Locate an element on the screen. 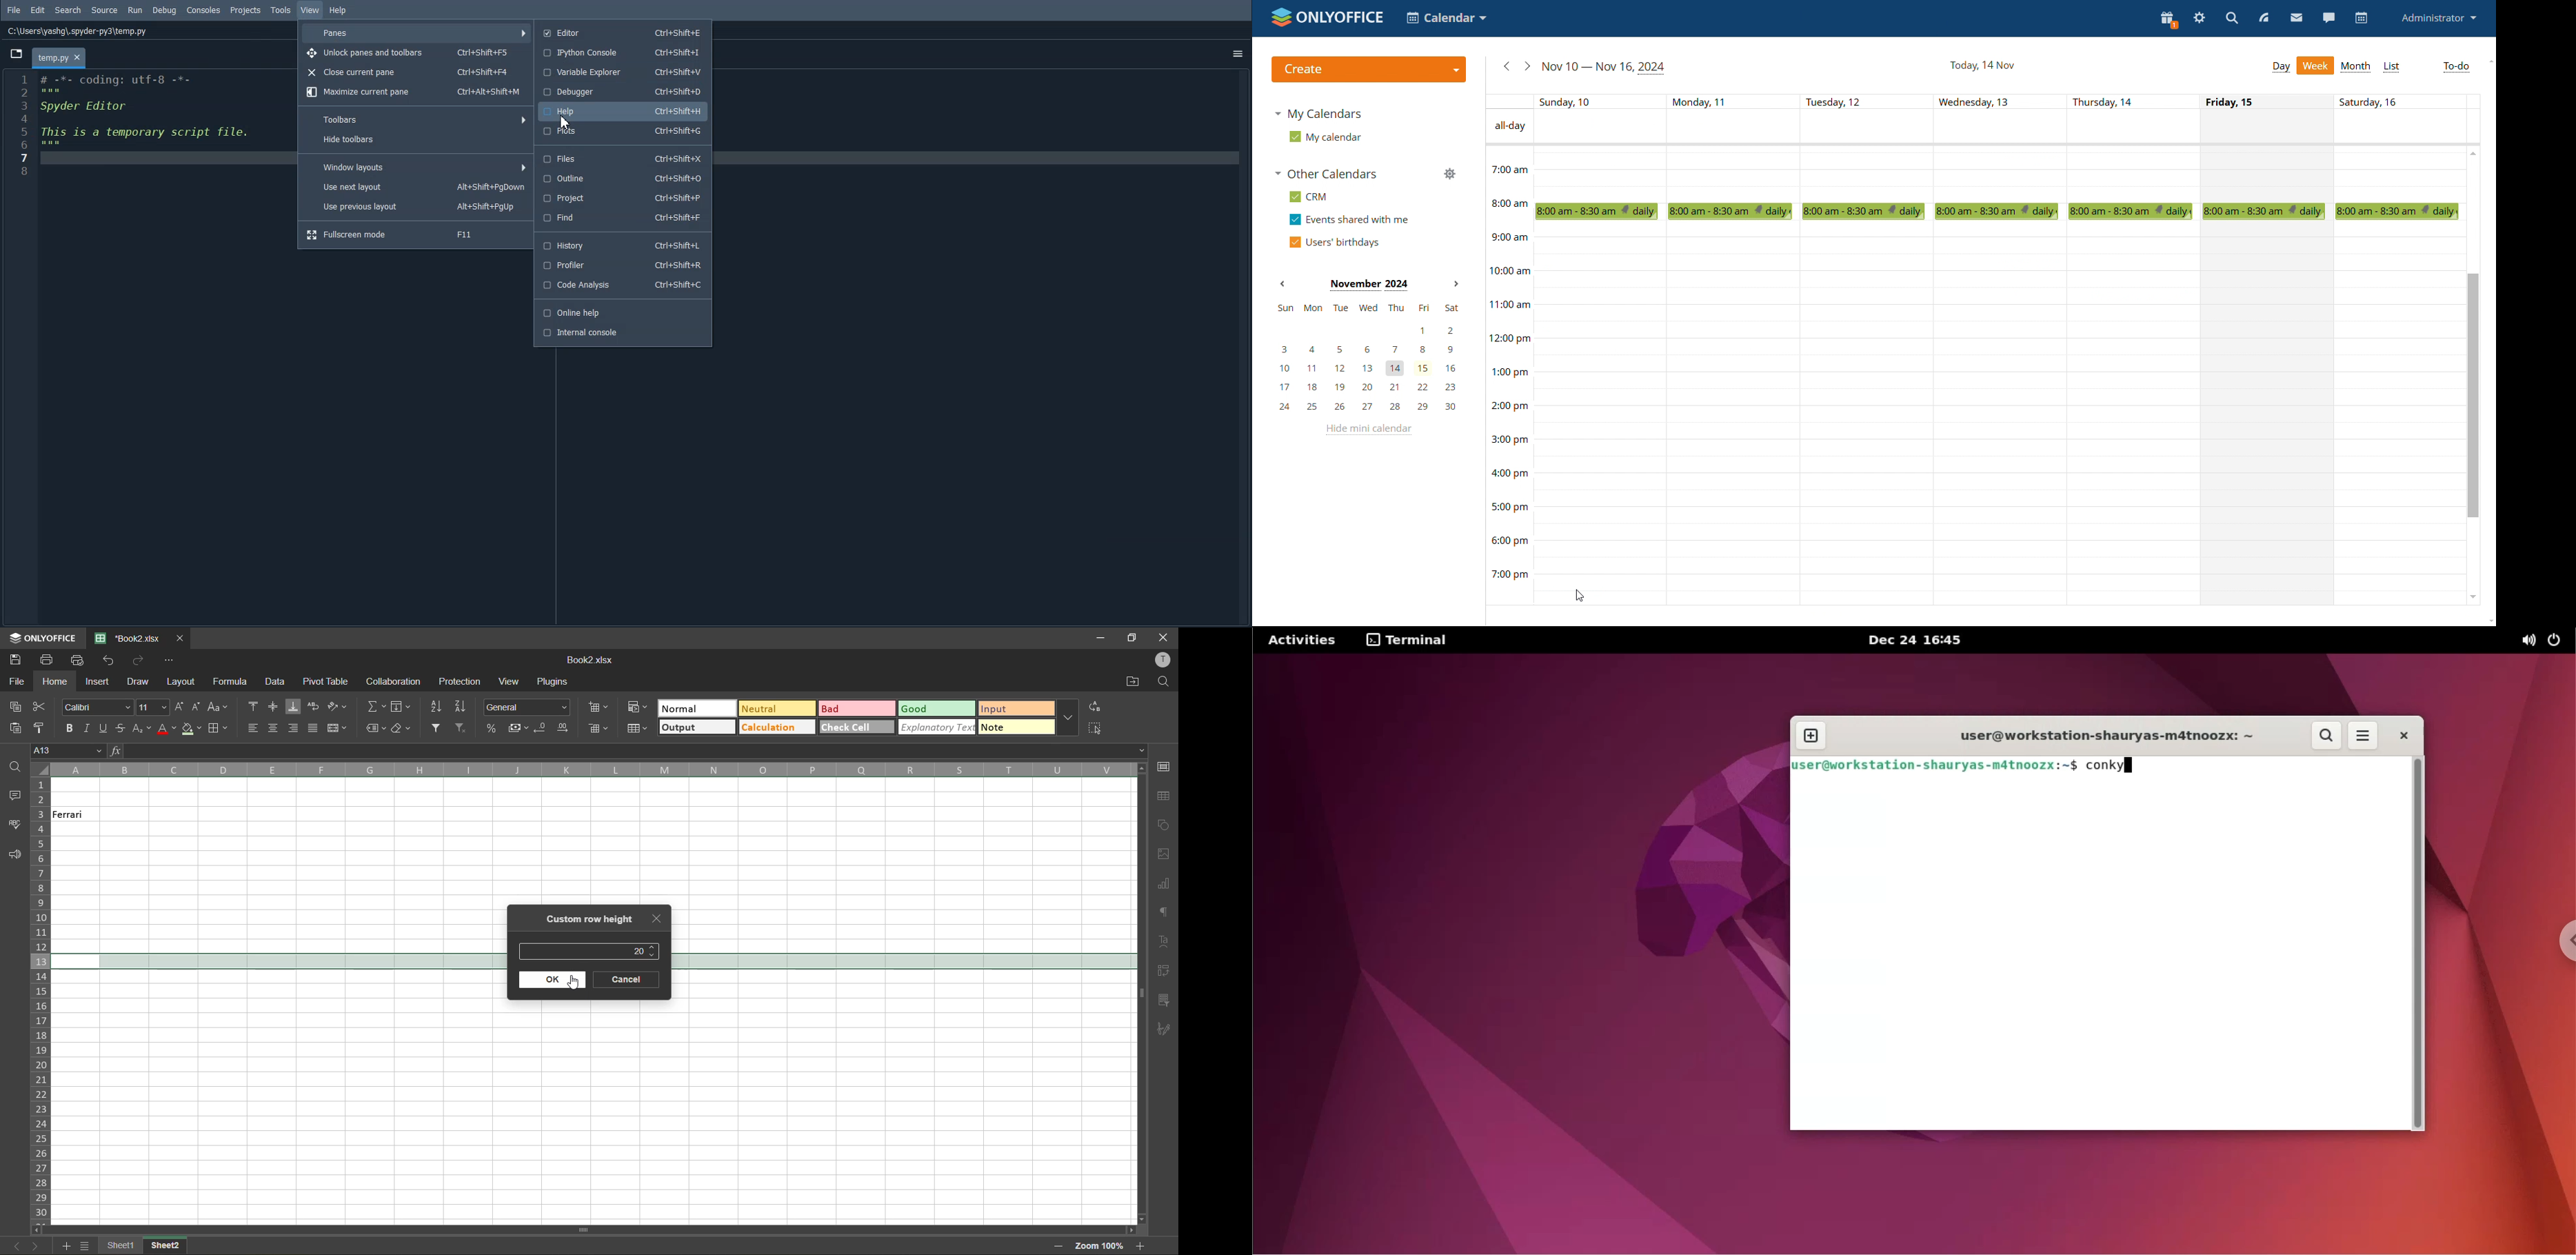 Image resolution: width=2576 pixels, height=1260 pixels. fill color is located at coordinates (190, 729).